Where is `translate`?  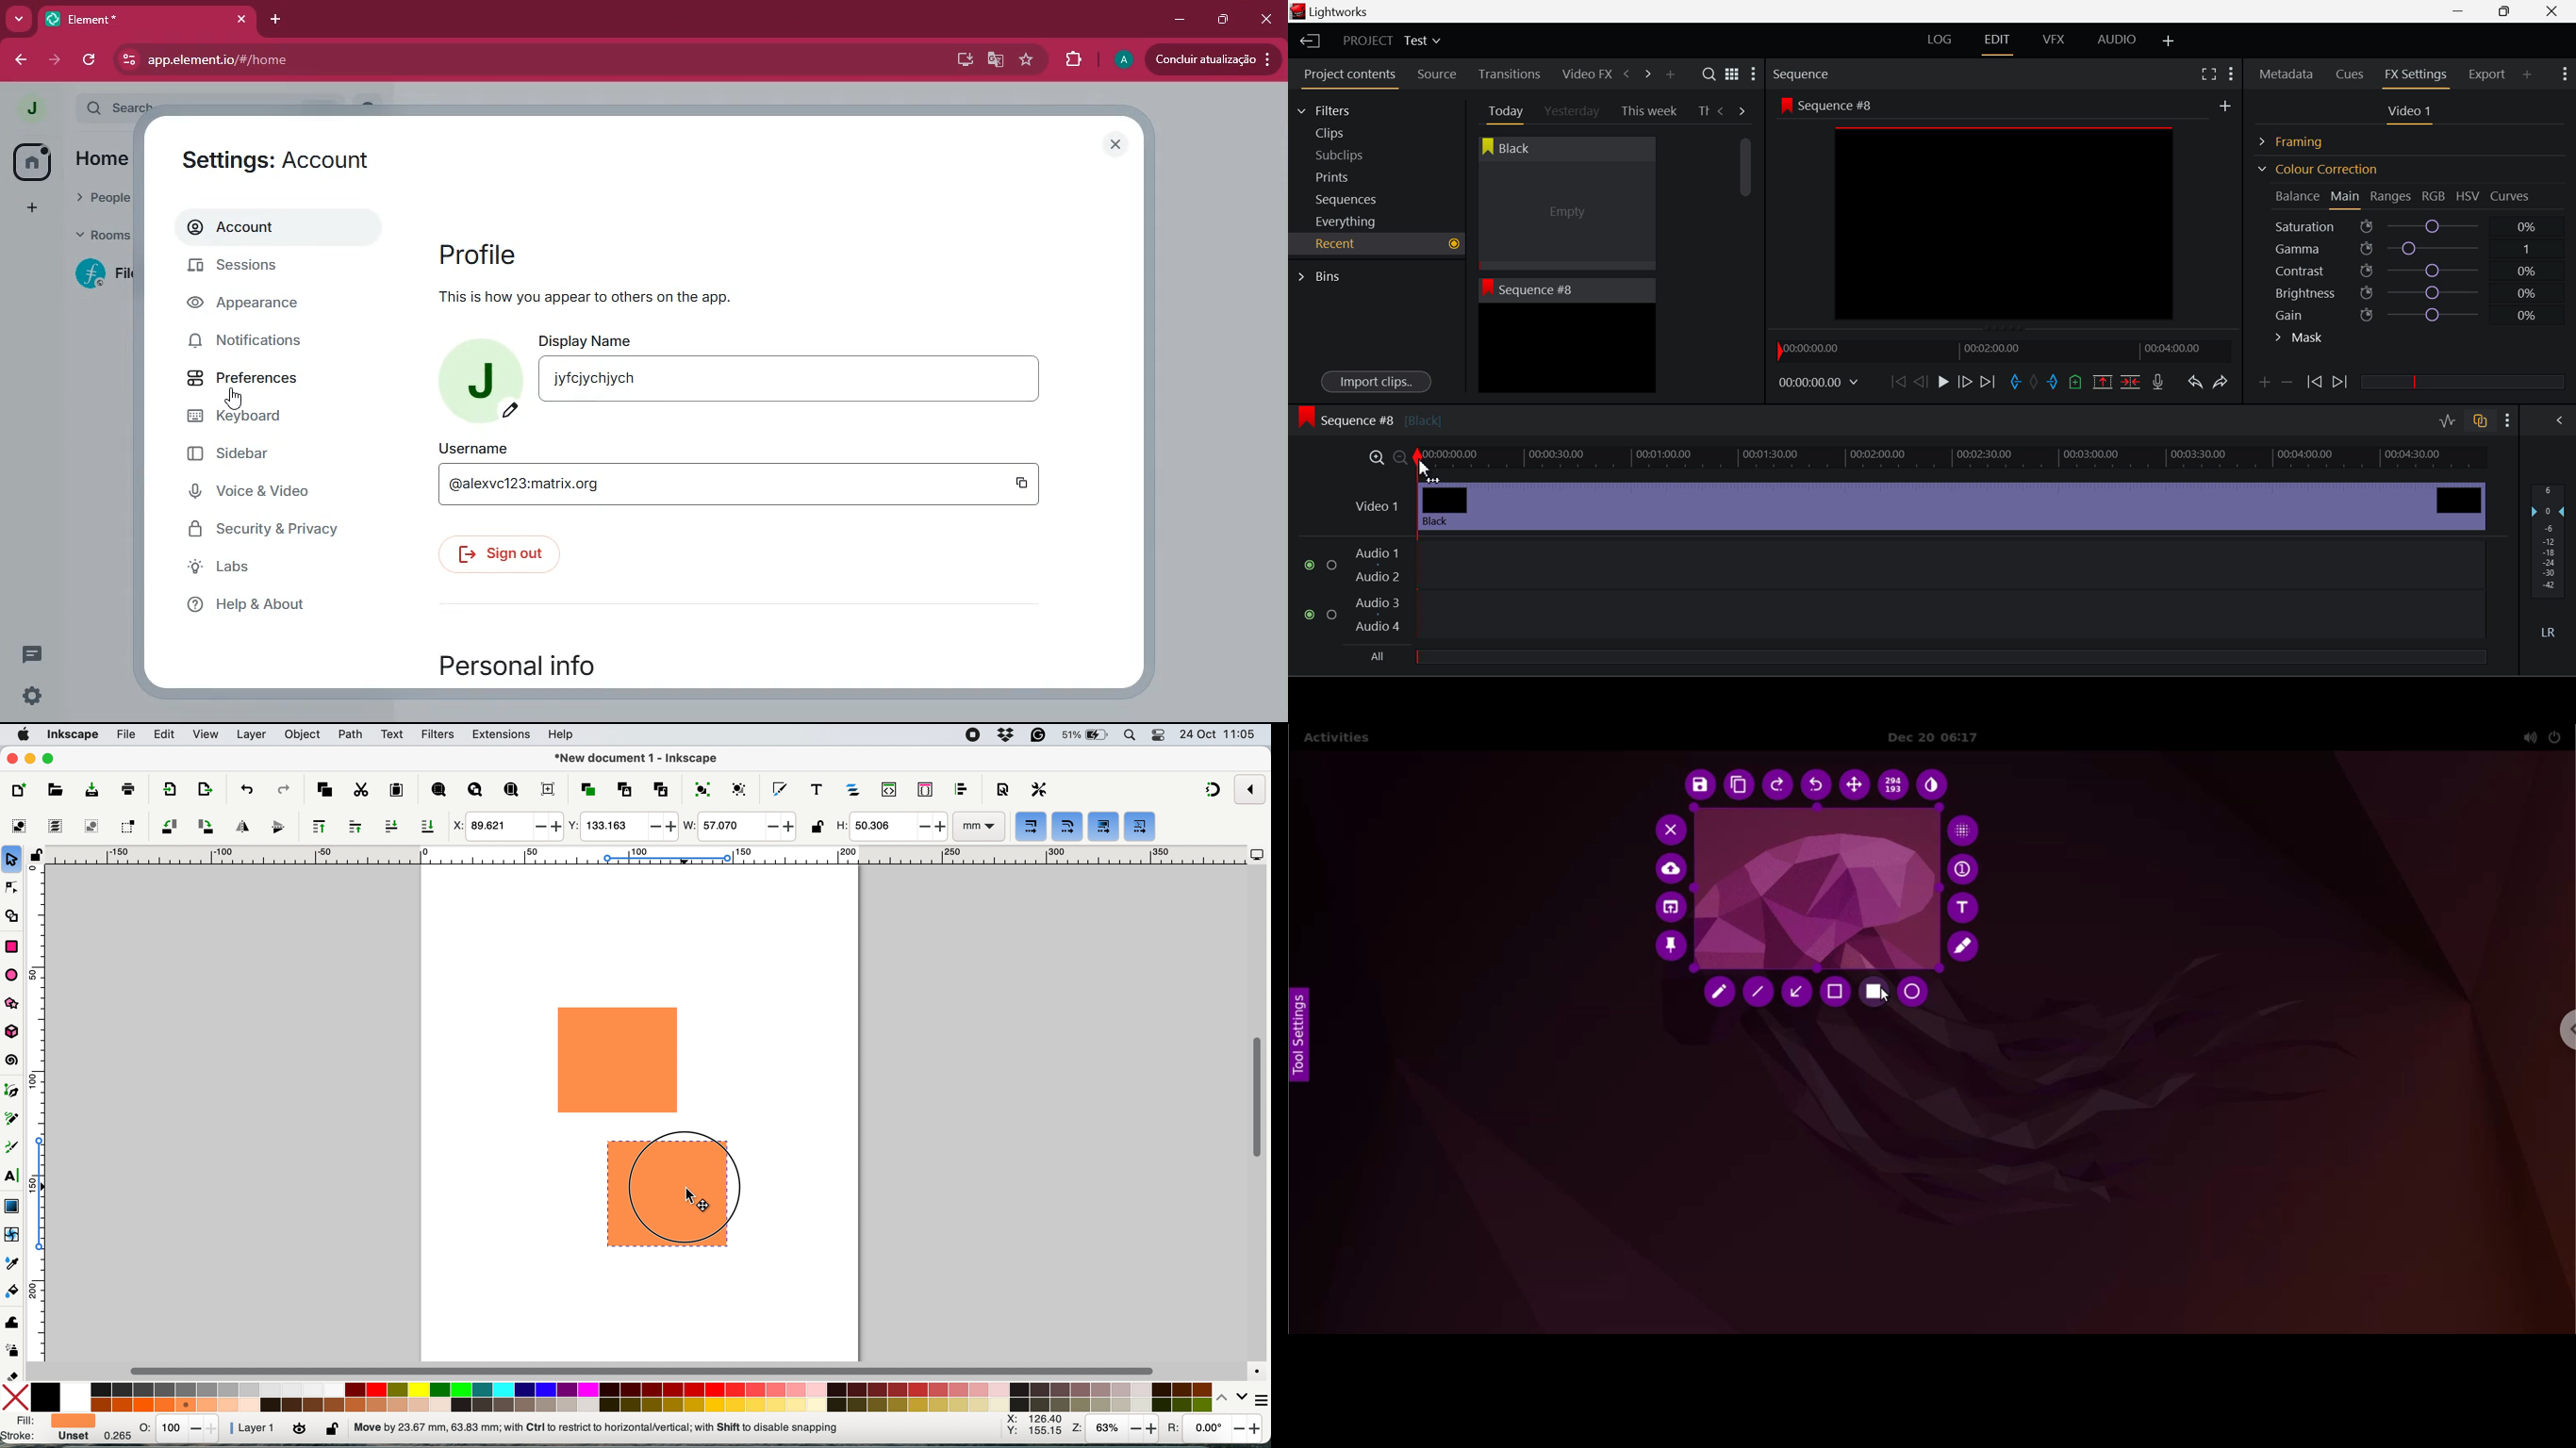
translate is located at coordinates (997, 60).